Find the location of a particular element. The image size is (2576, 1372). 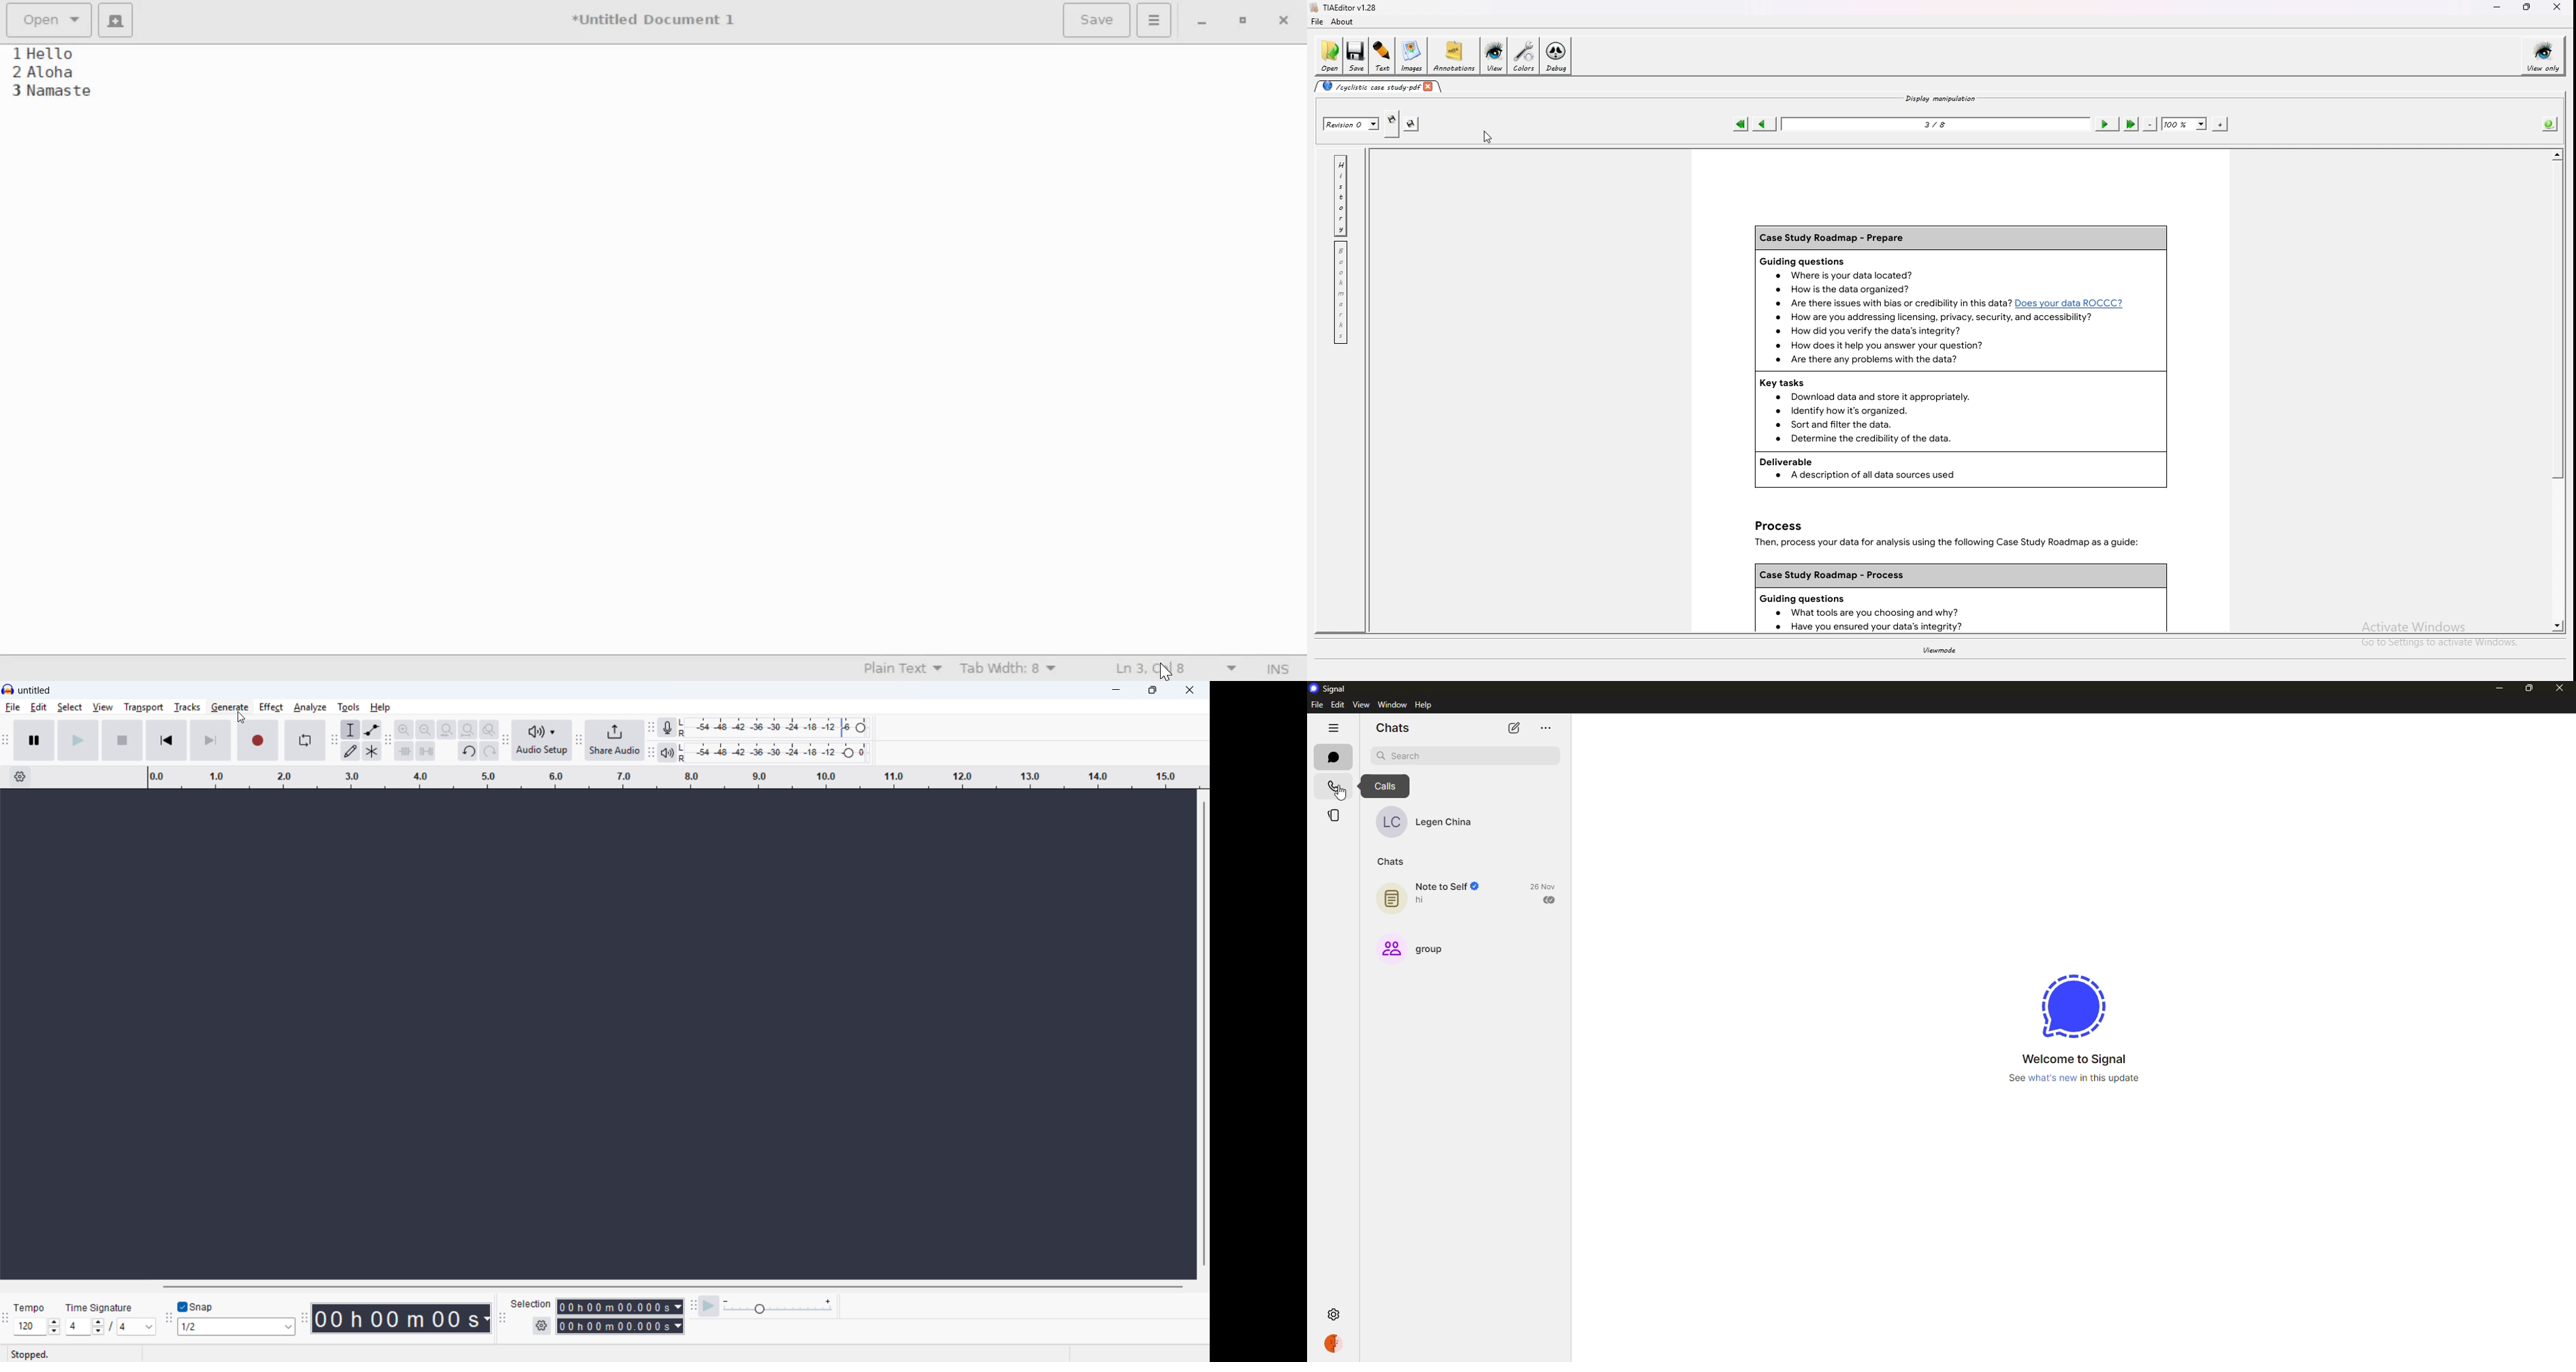

Play at speed toolbar  is located at coordinates (694, 1305).